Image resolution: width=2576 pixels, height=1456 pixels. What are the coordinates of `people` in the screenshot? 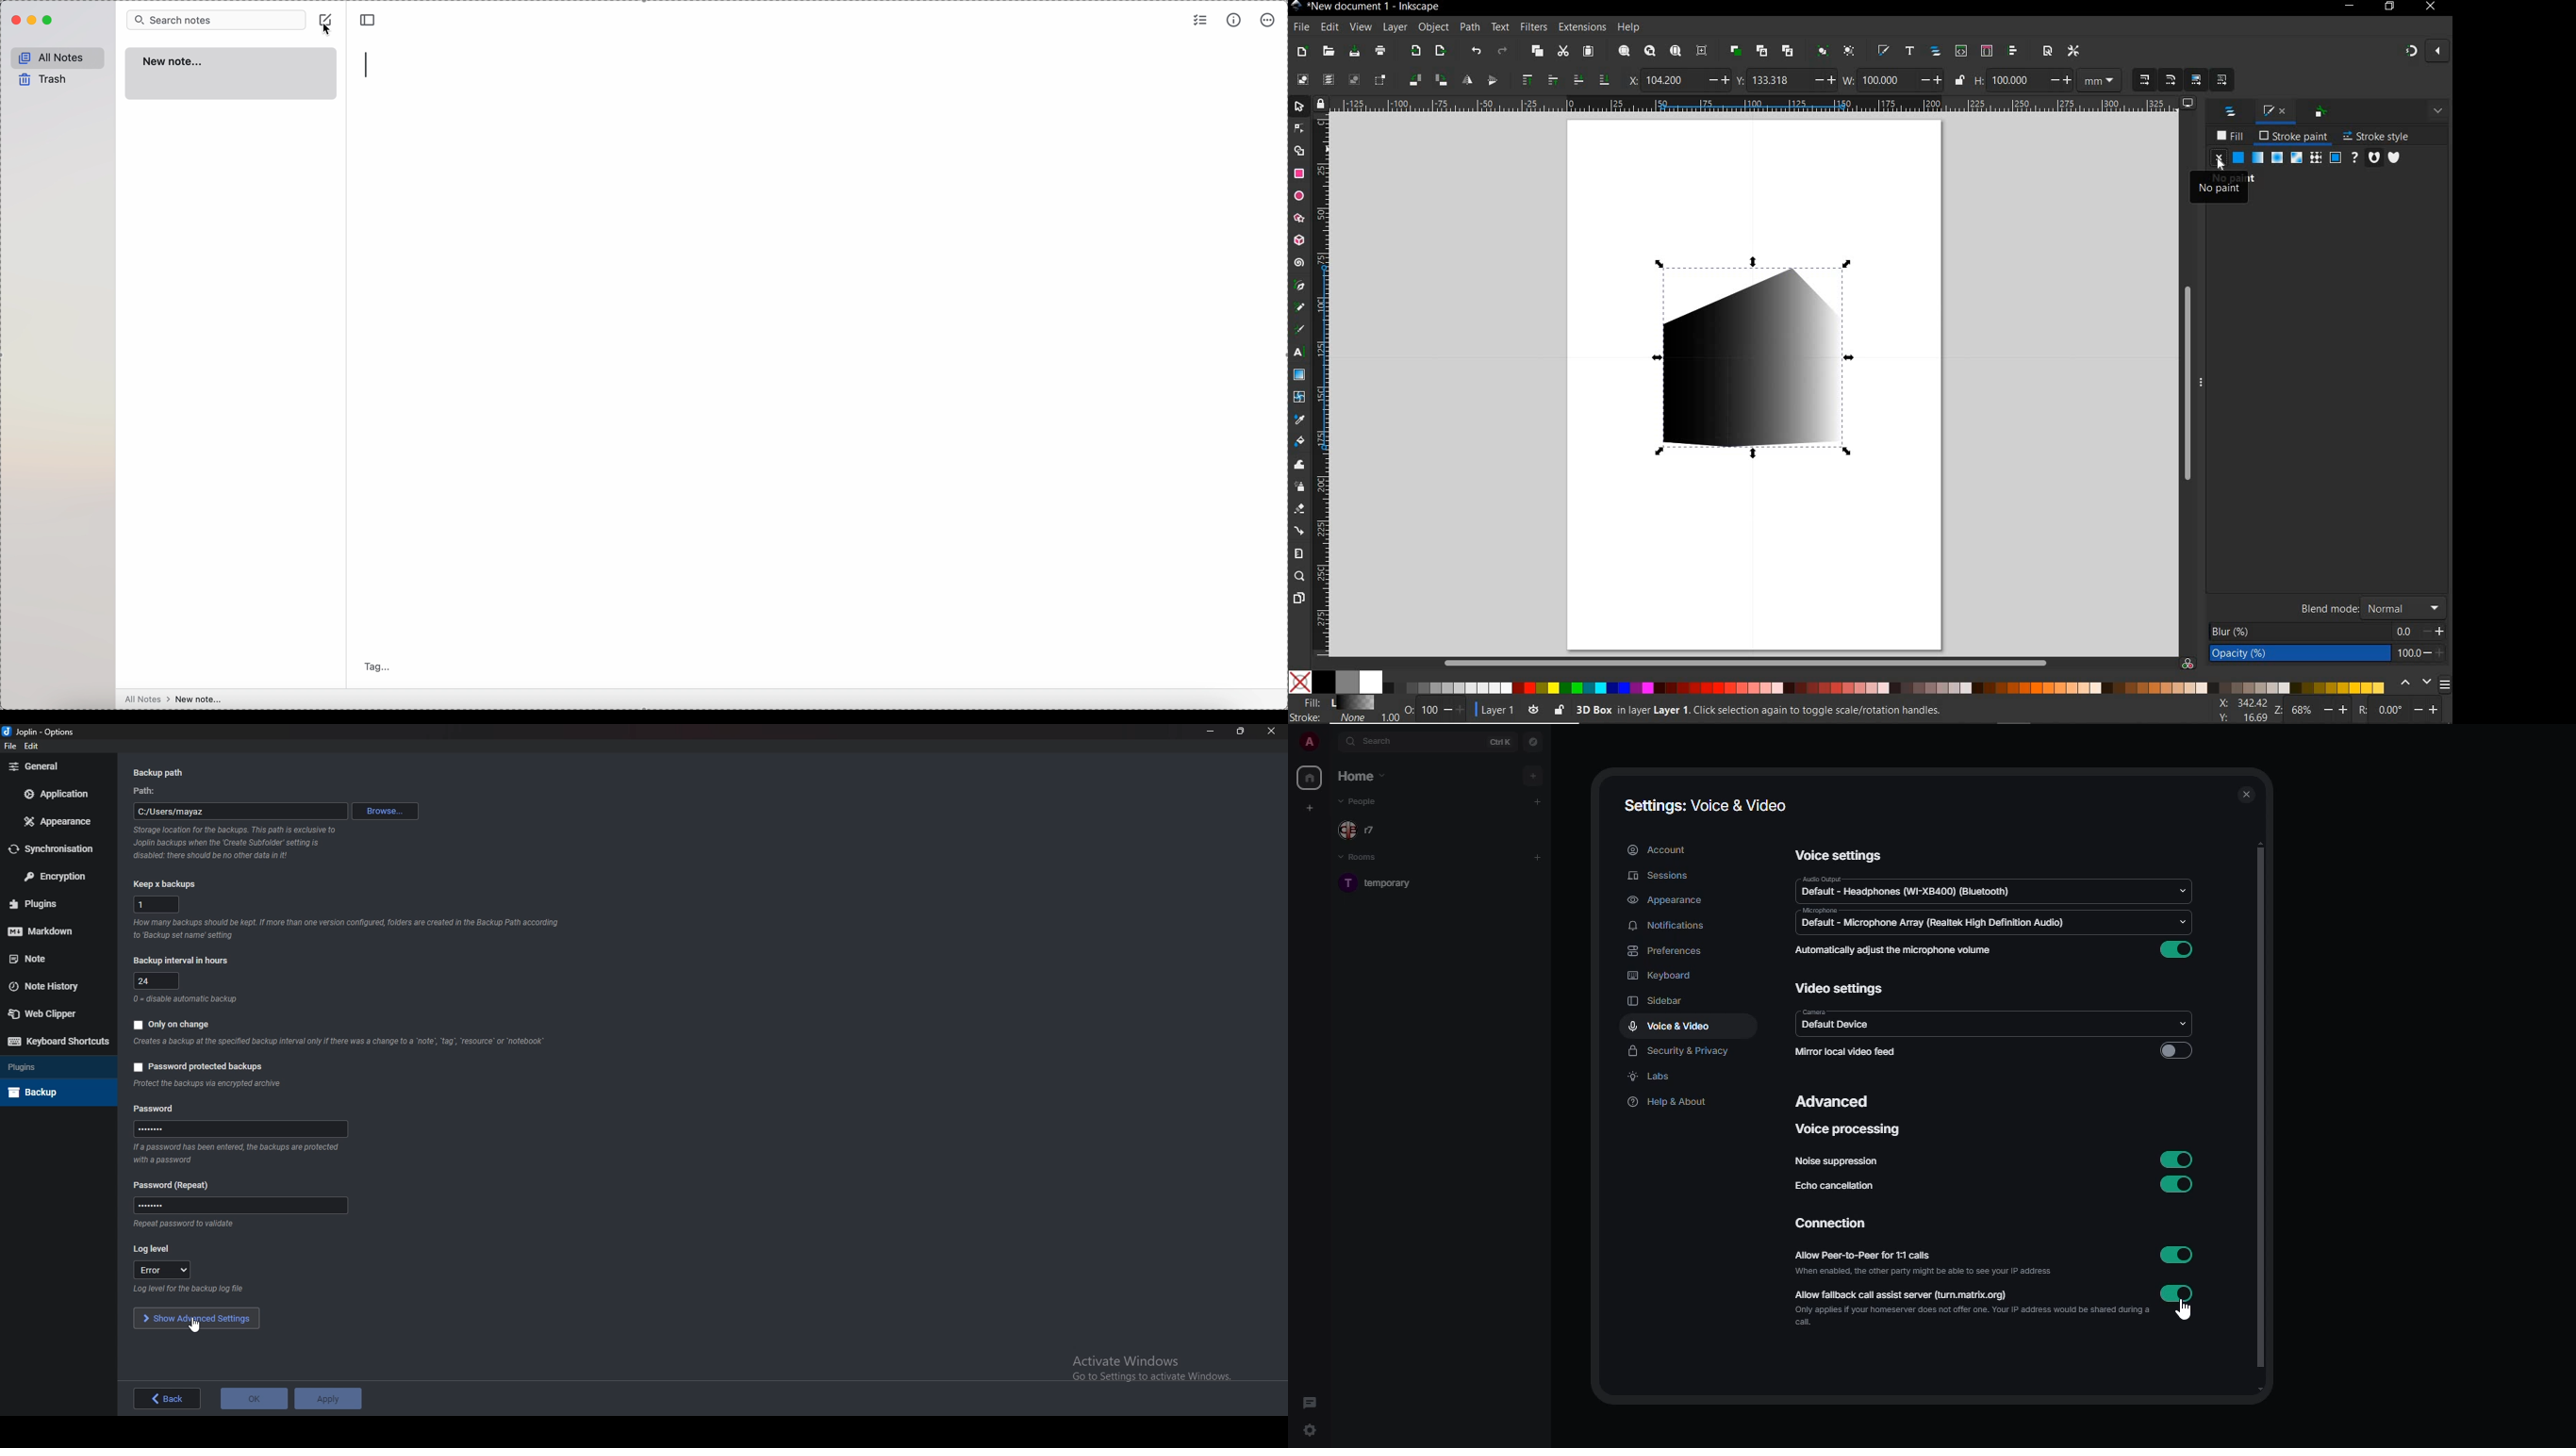 It's located at (1366, 802).